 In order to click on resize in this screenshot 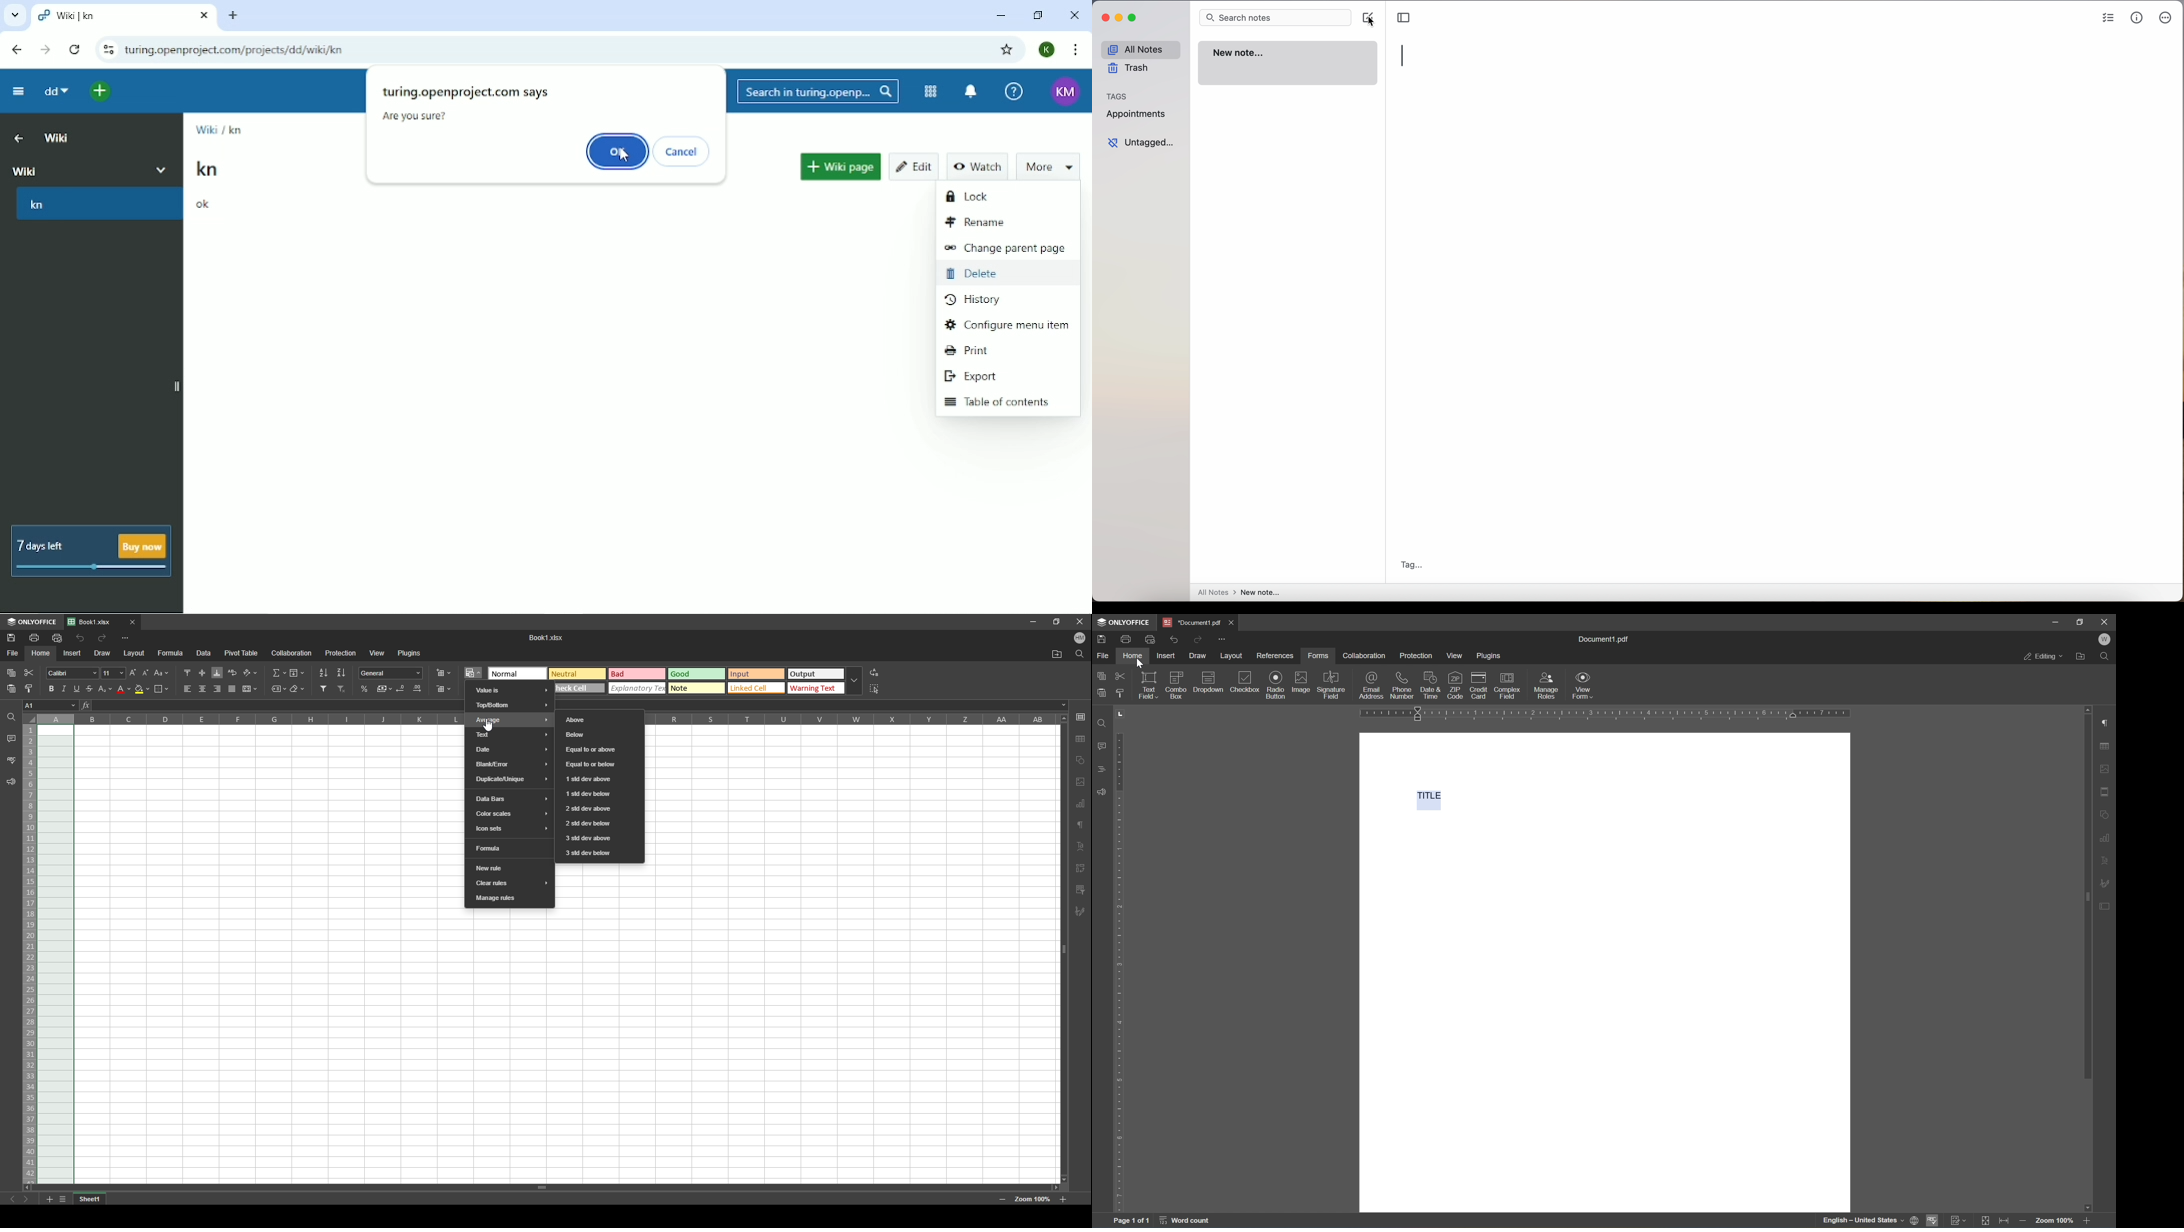, I will do `click(1057, 621)`.